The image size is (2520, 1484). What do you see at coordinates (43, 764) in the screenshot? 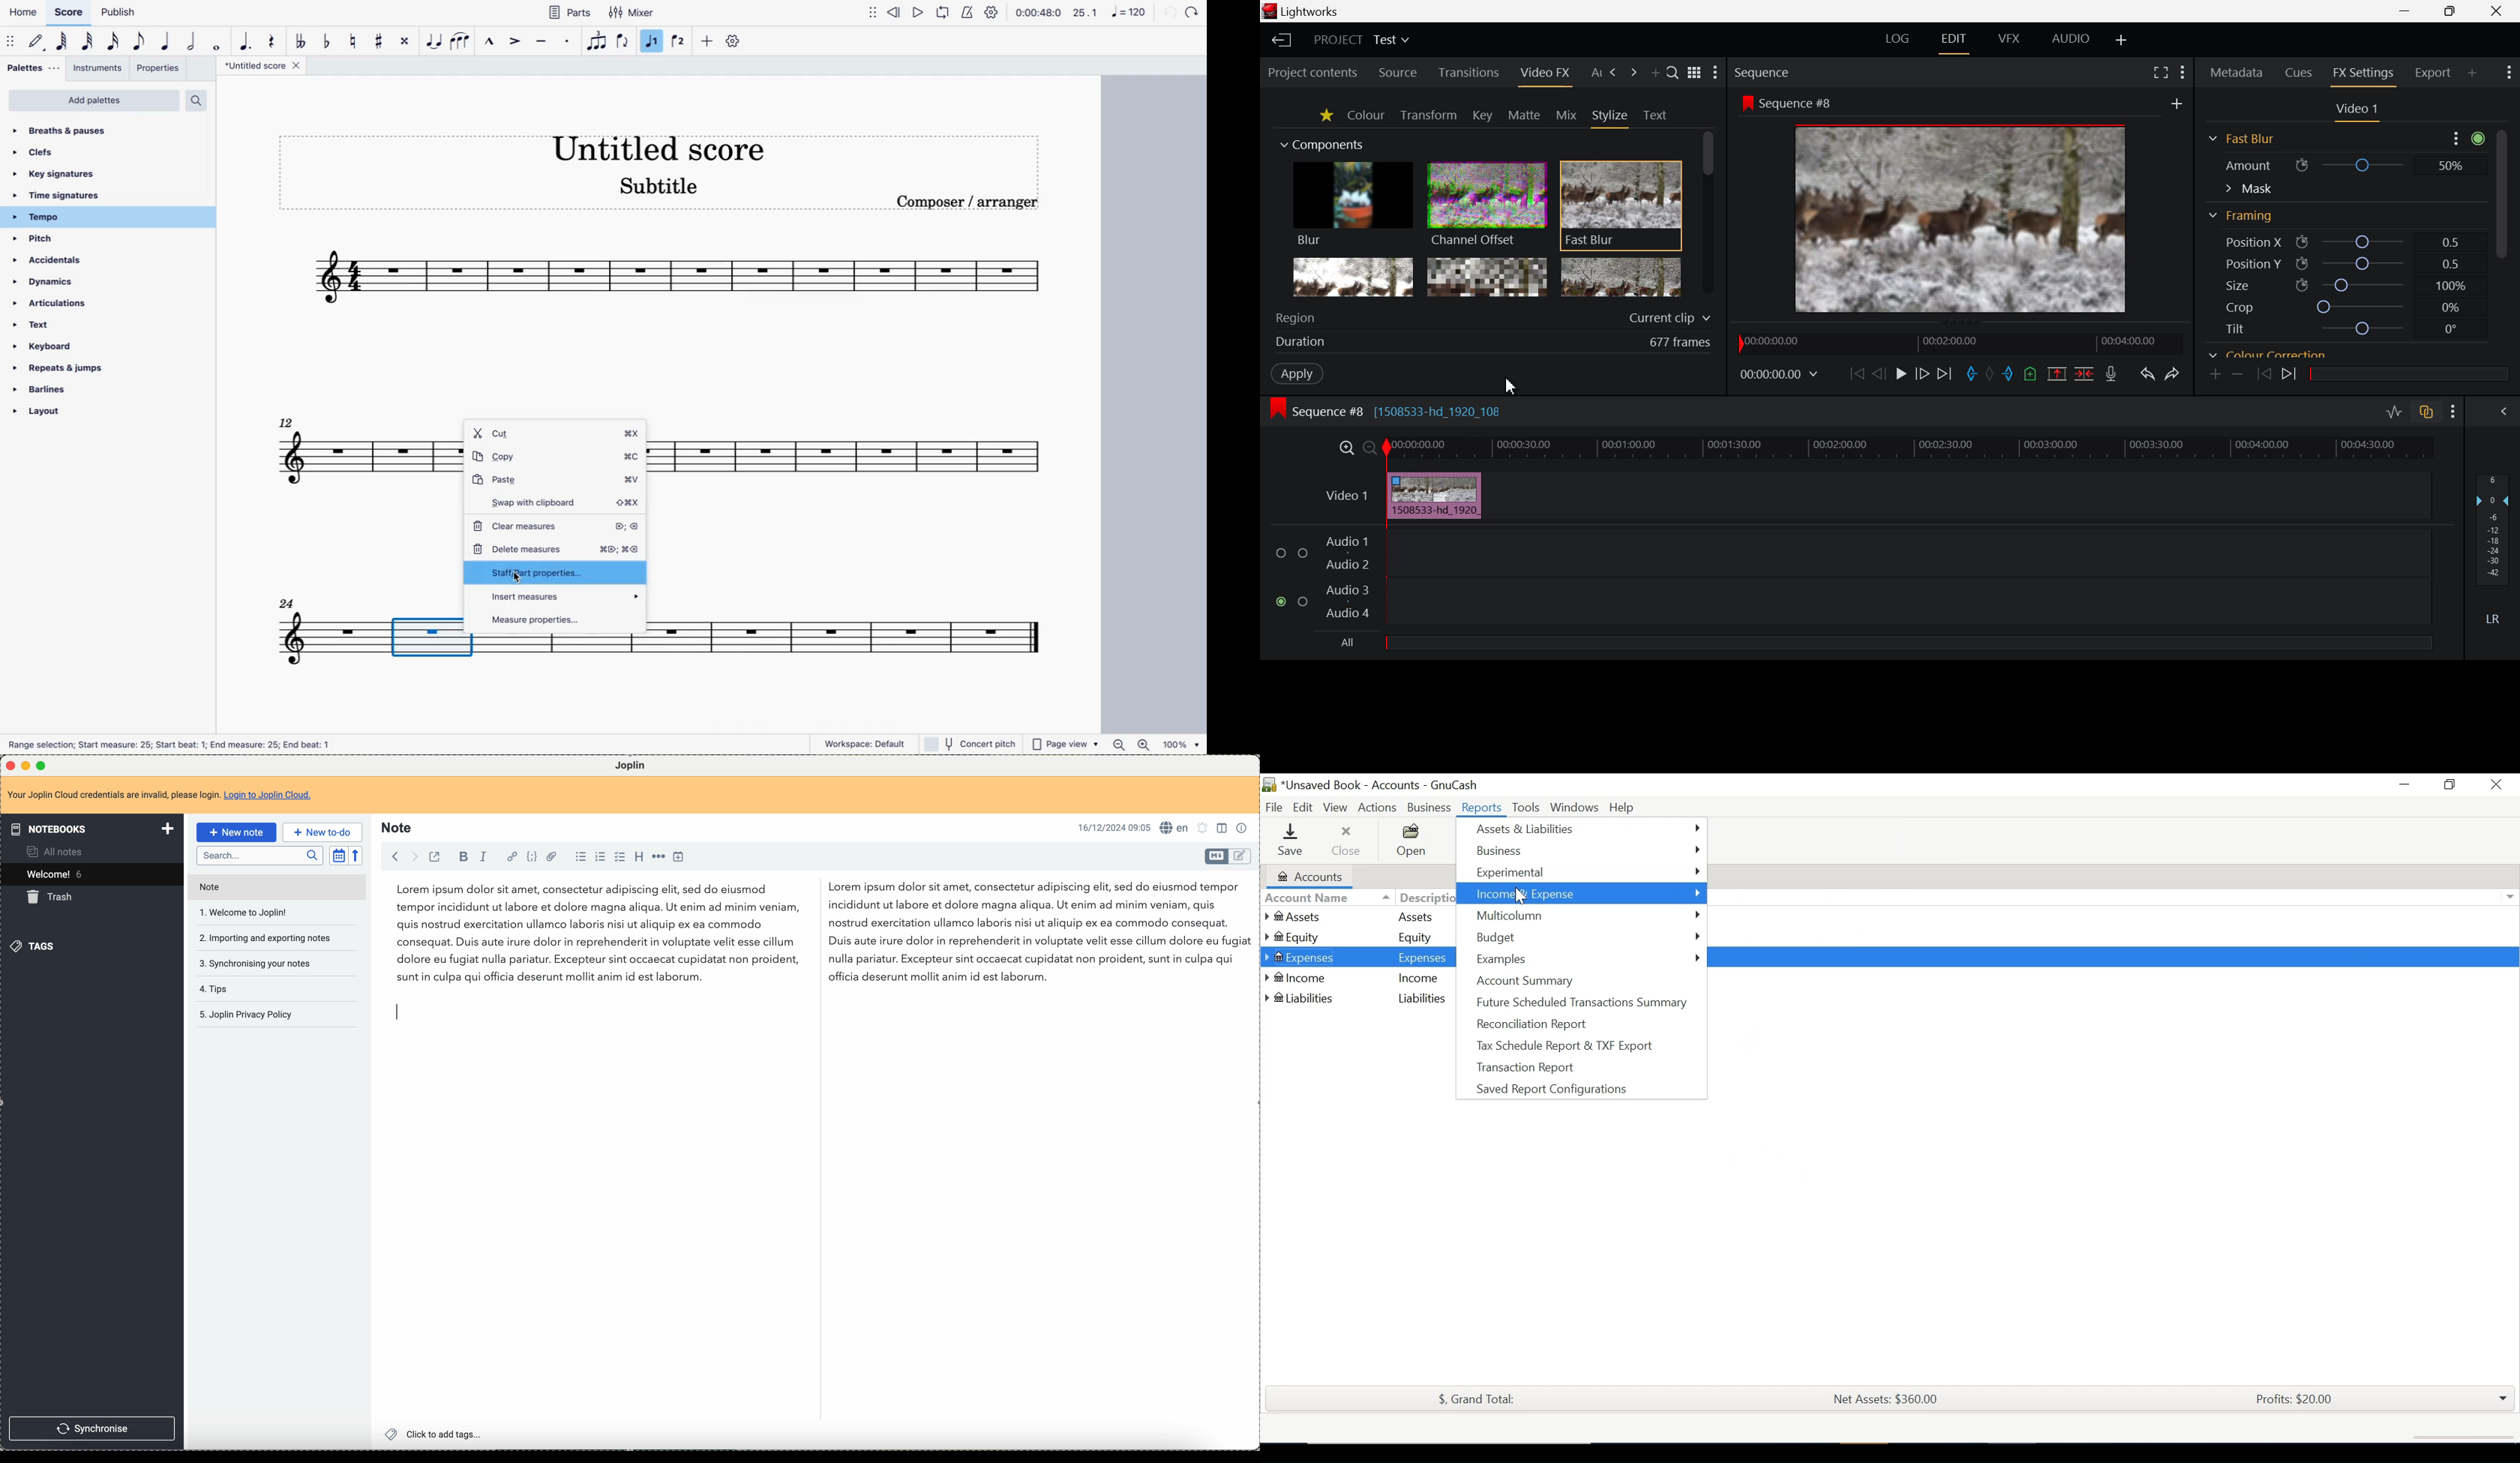
I see `maximize` at bounding box center [43, 764].